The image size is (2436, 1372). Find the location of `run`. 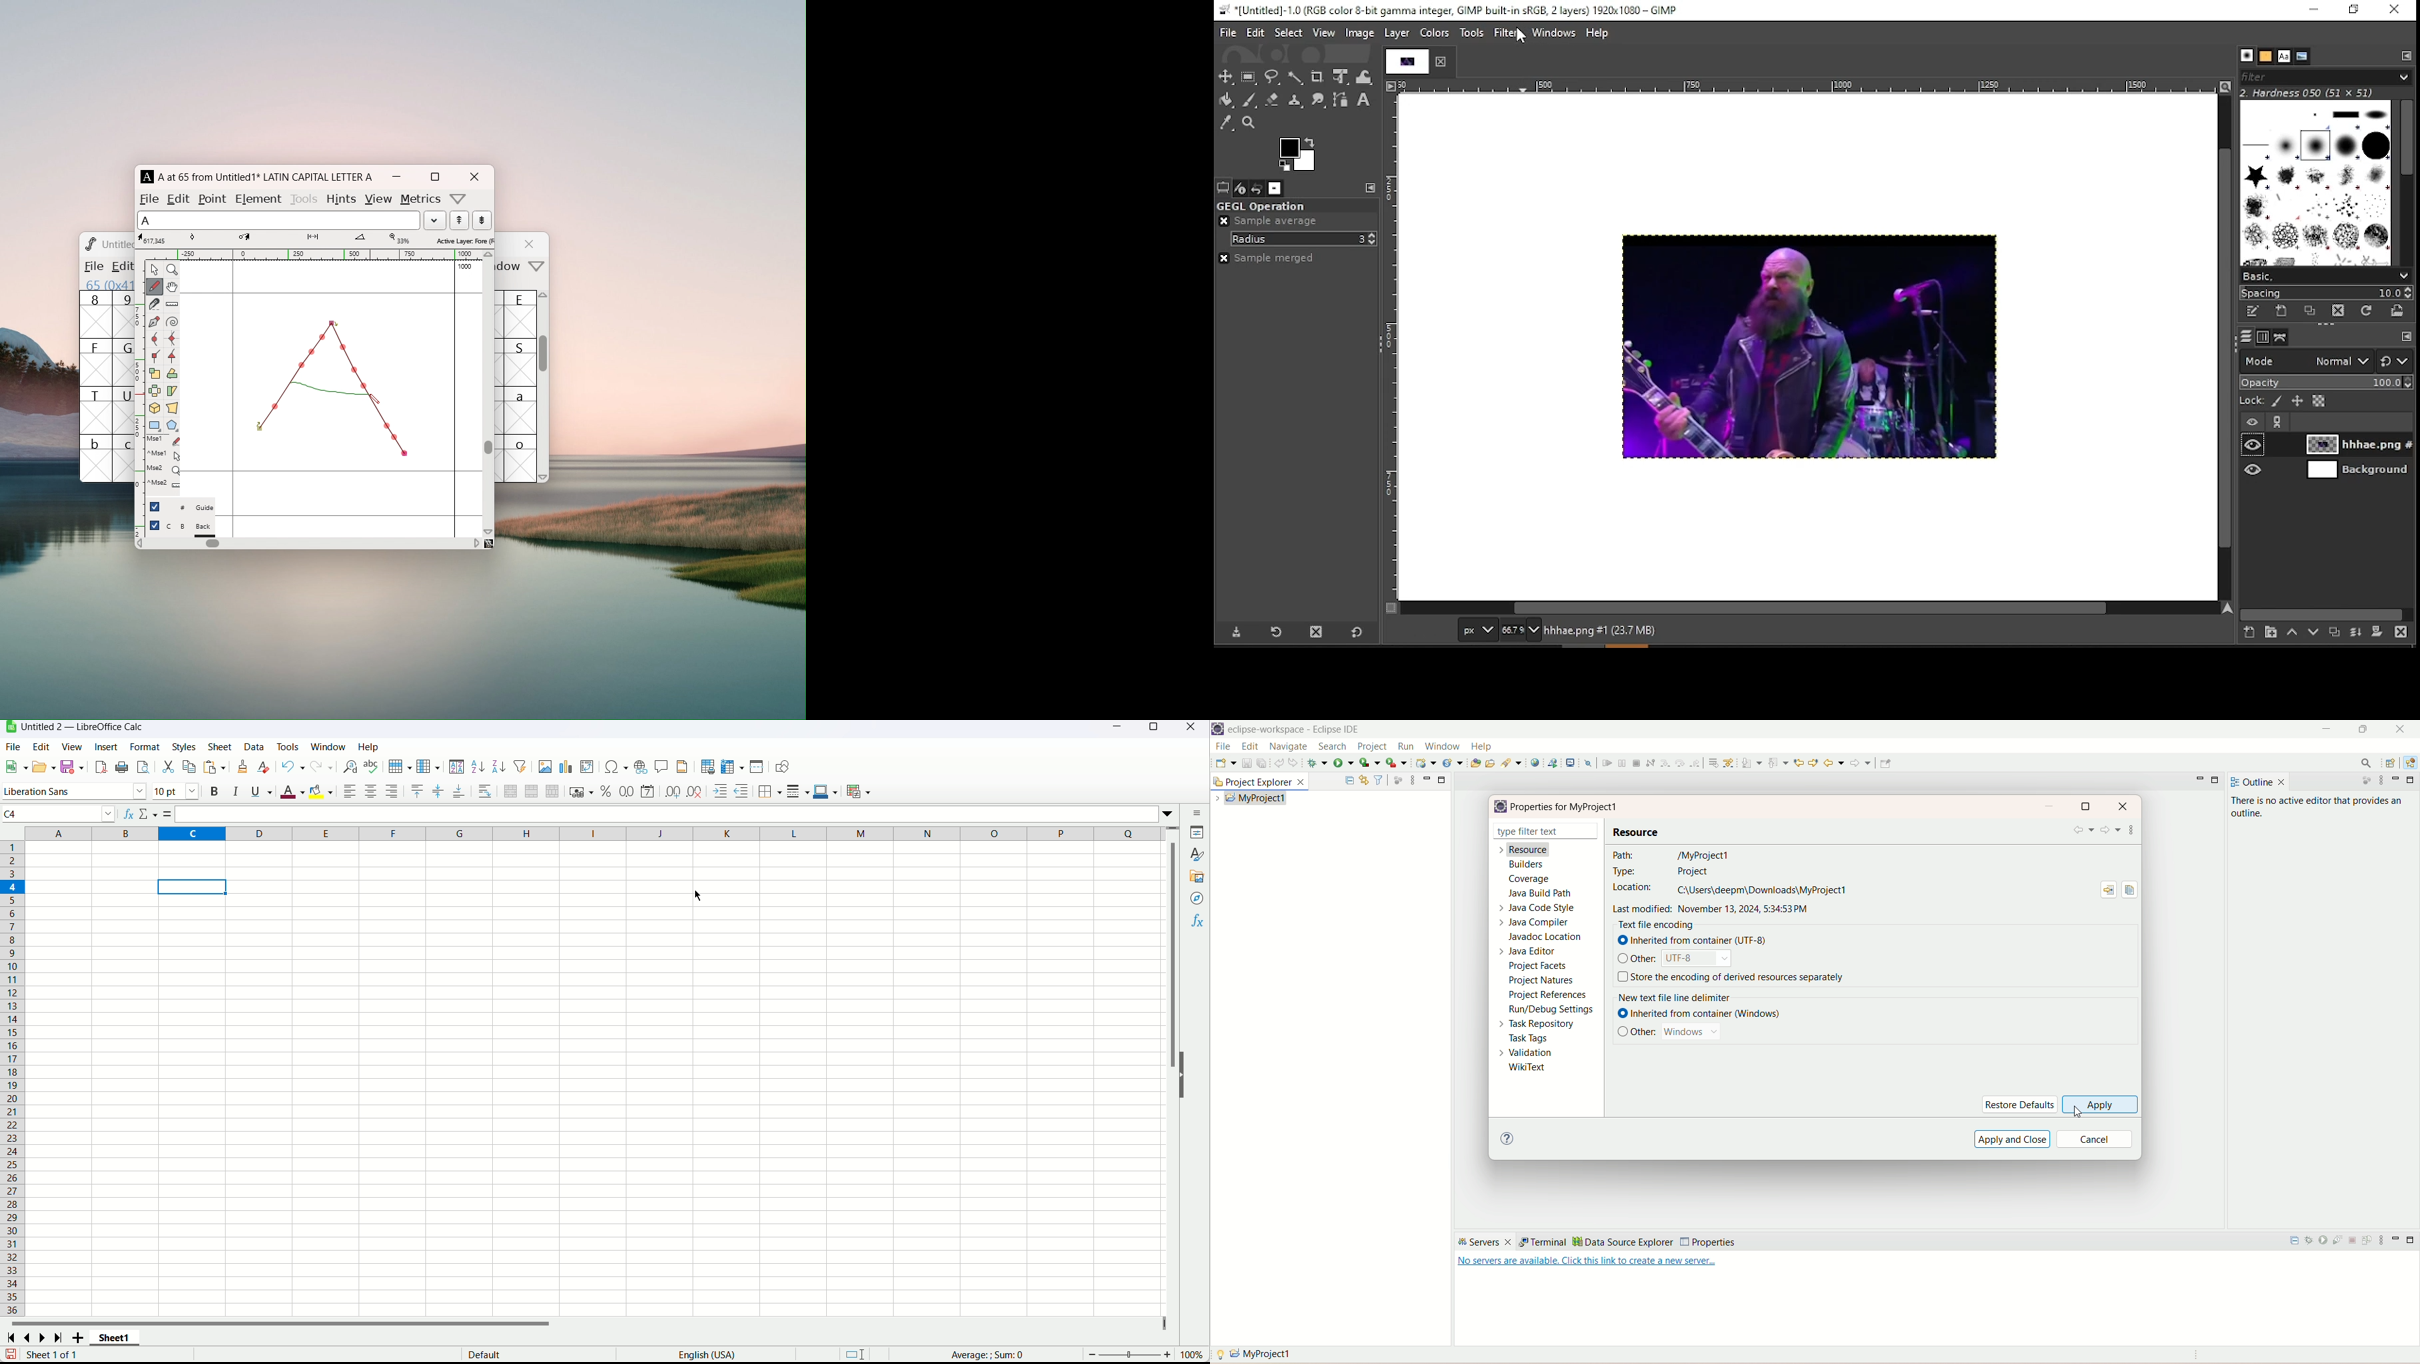

run is located at coordinates (1345, 763).